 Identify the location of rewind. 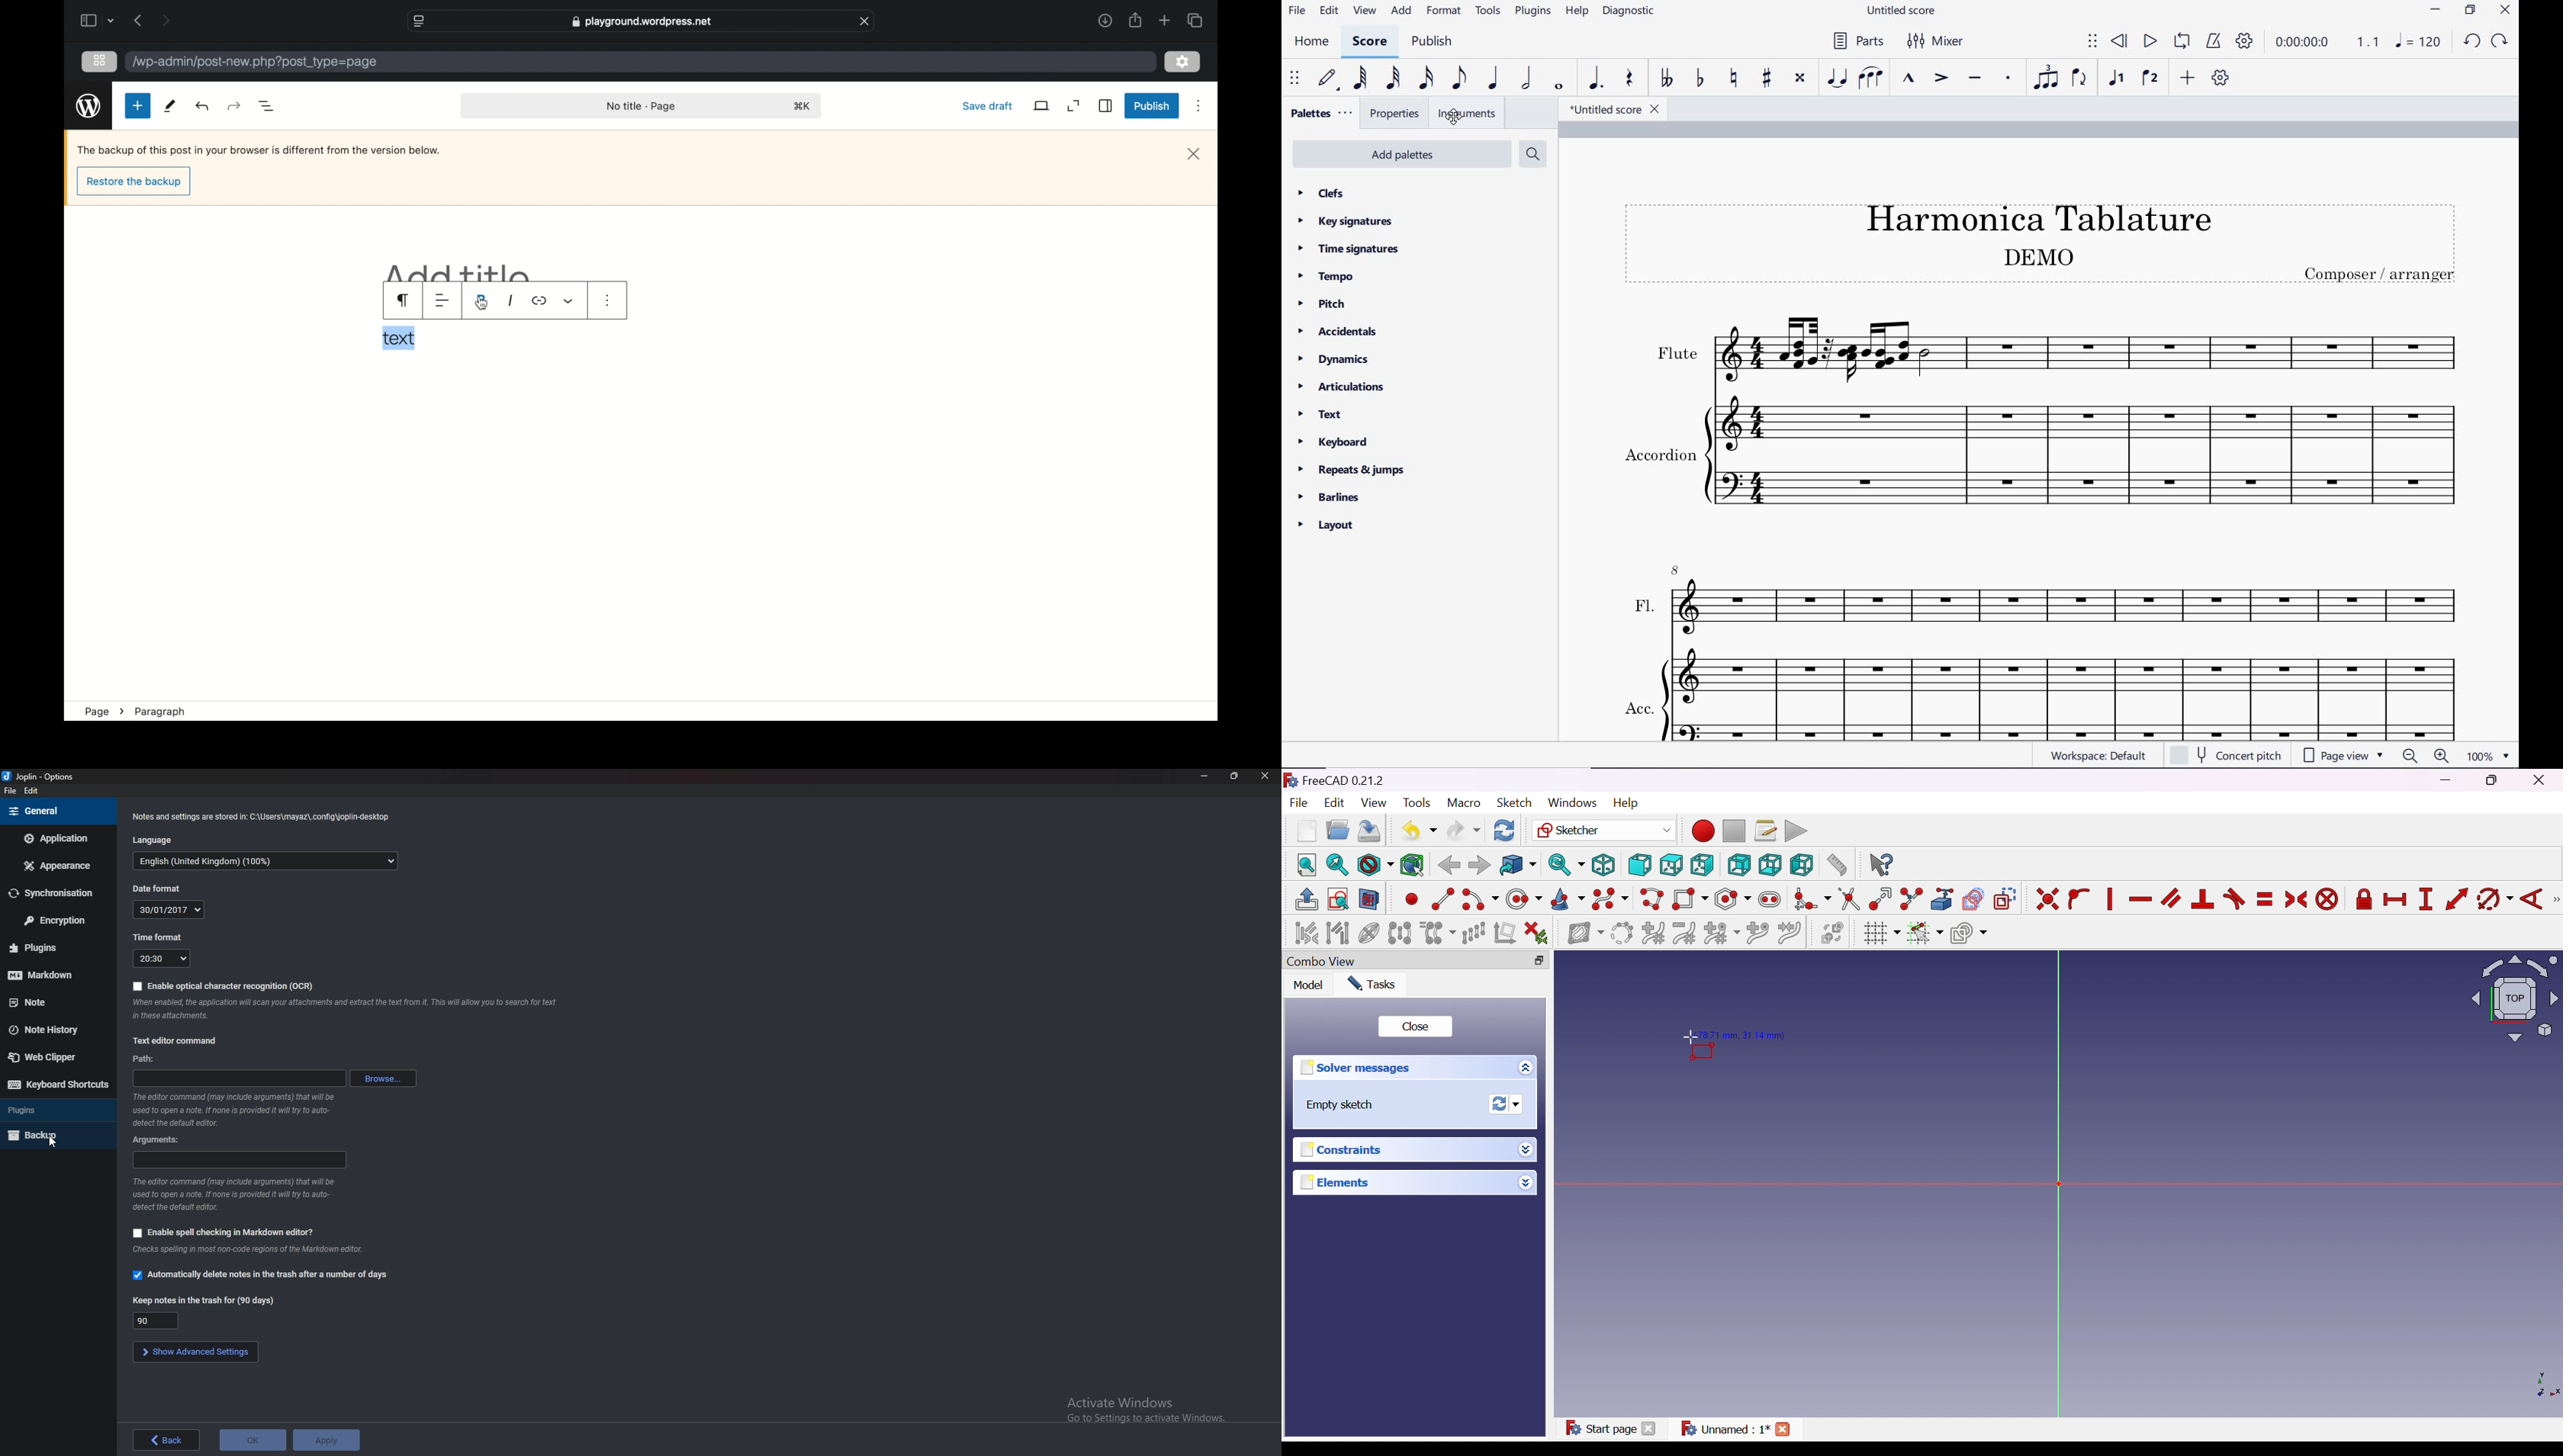
(2122, 42).